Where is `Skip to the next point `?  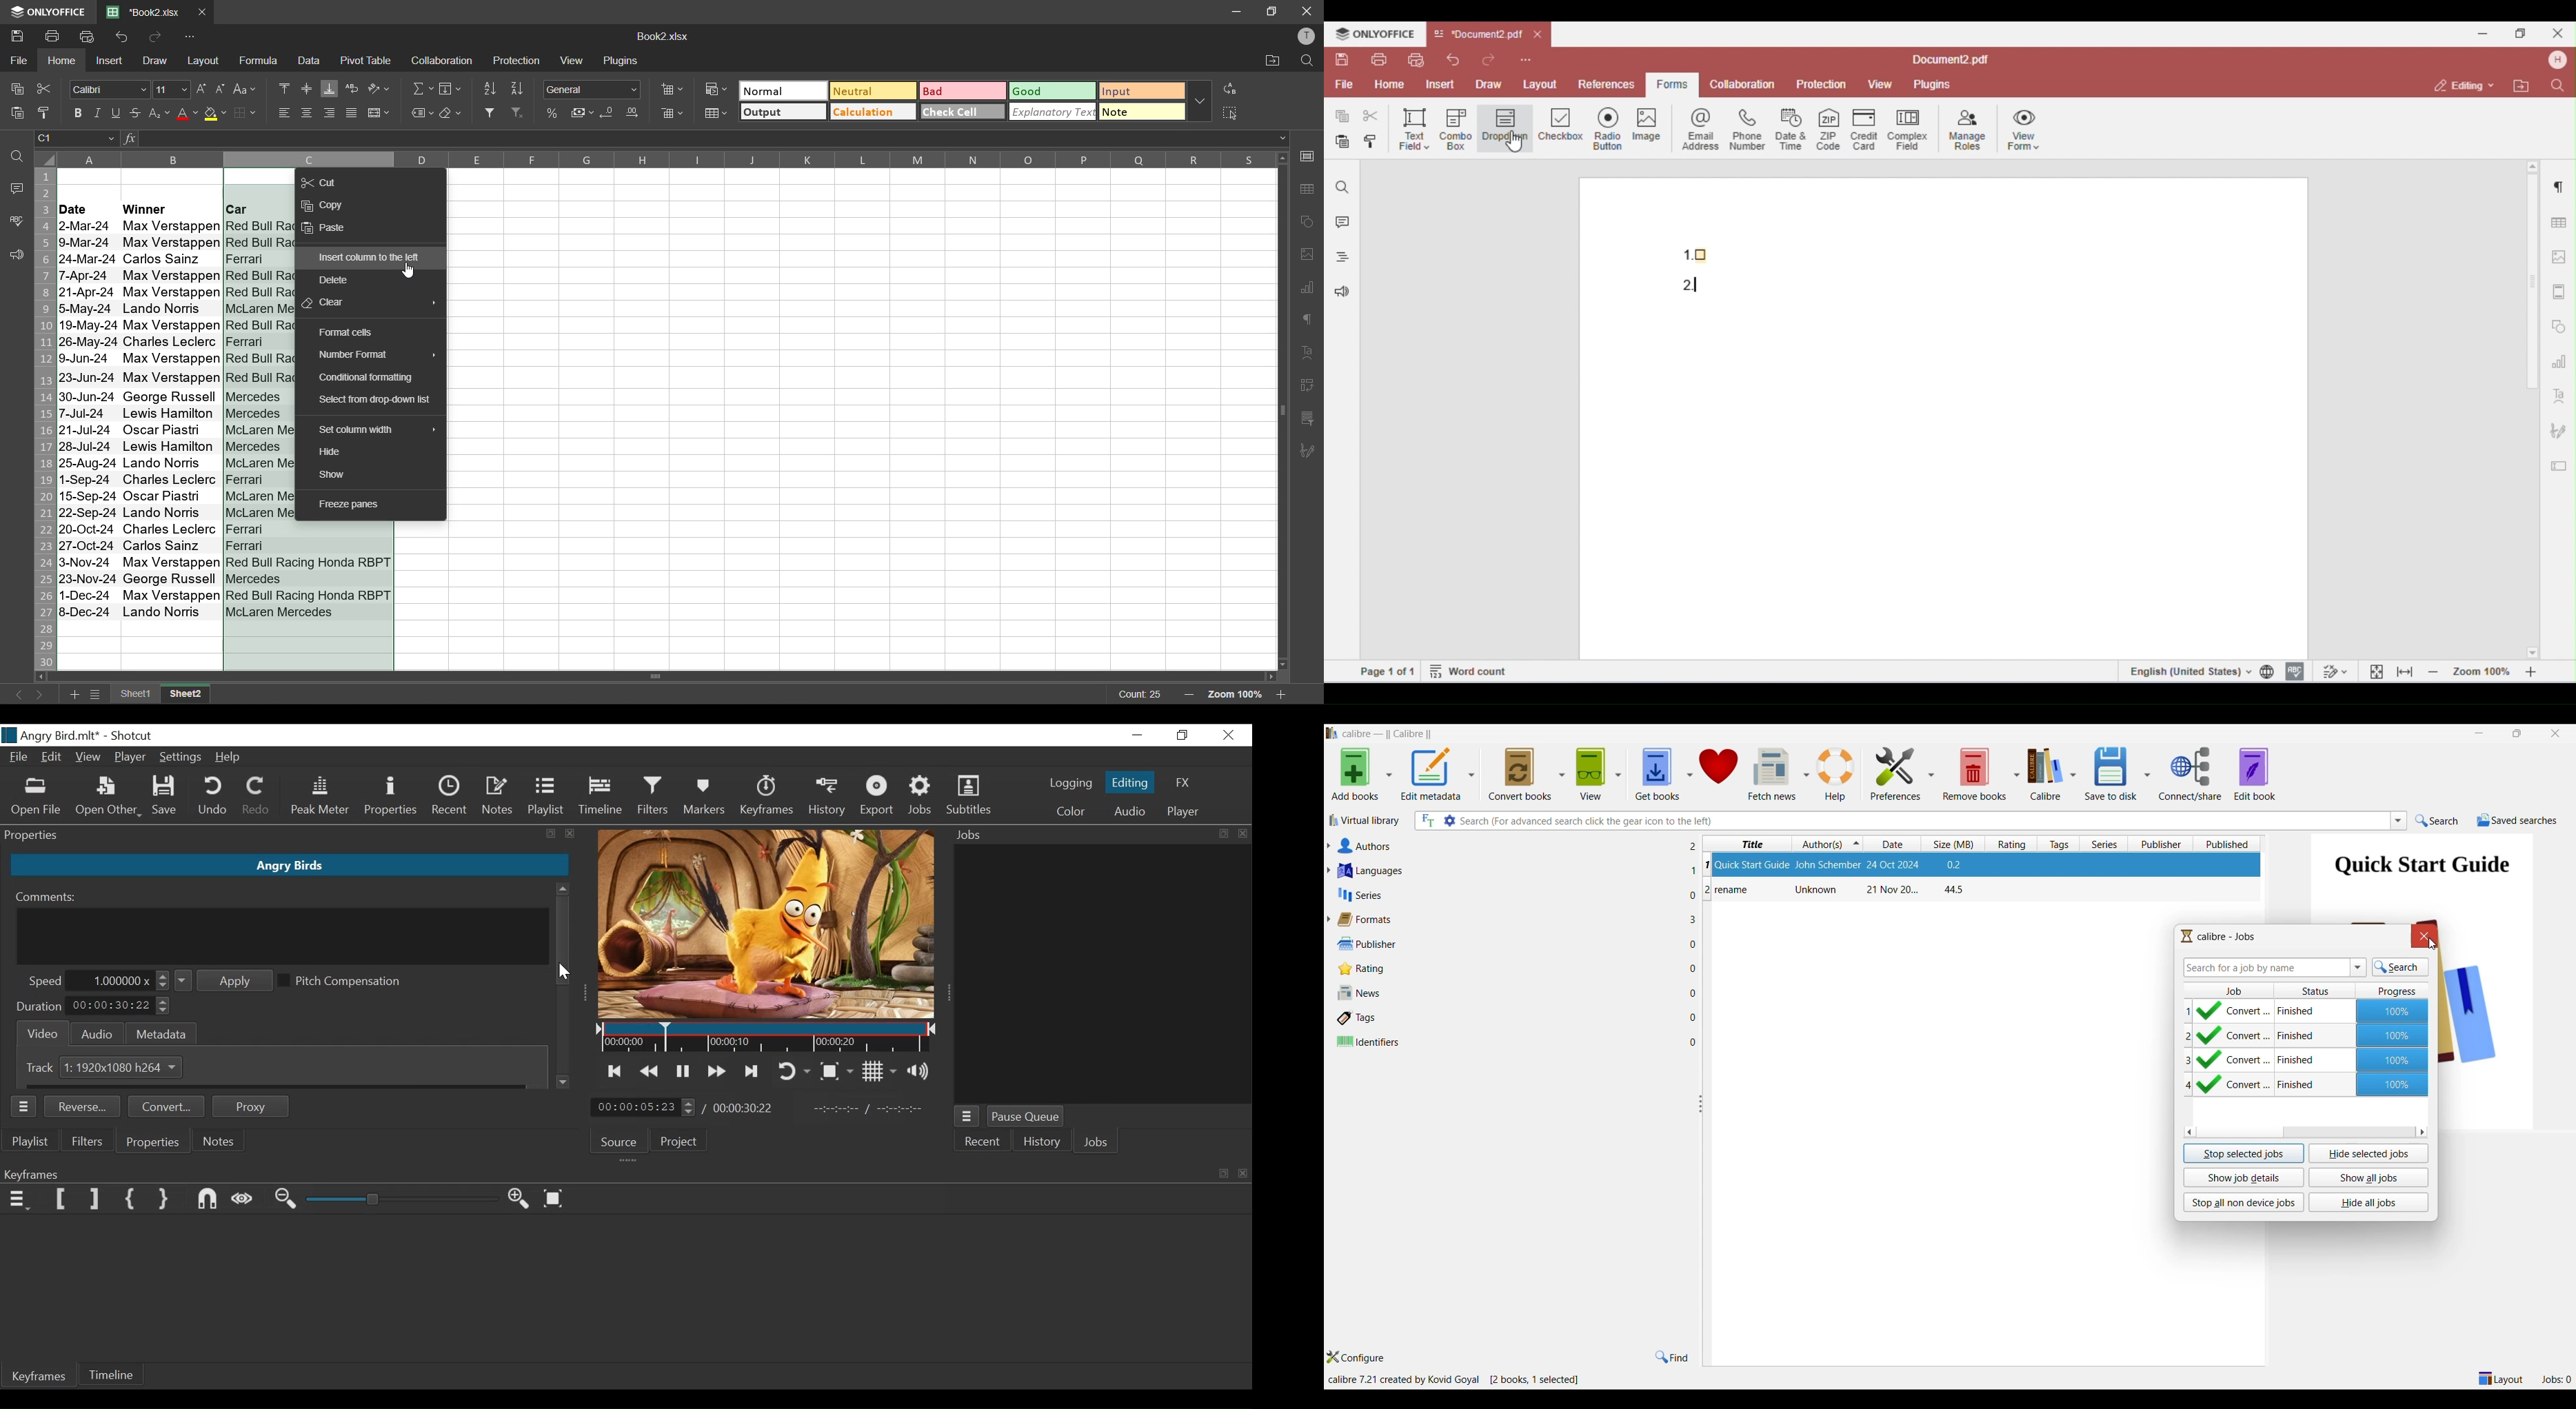
Skip to the next point  is located at coordinates (753, 1071).